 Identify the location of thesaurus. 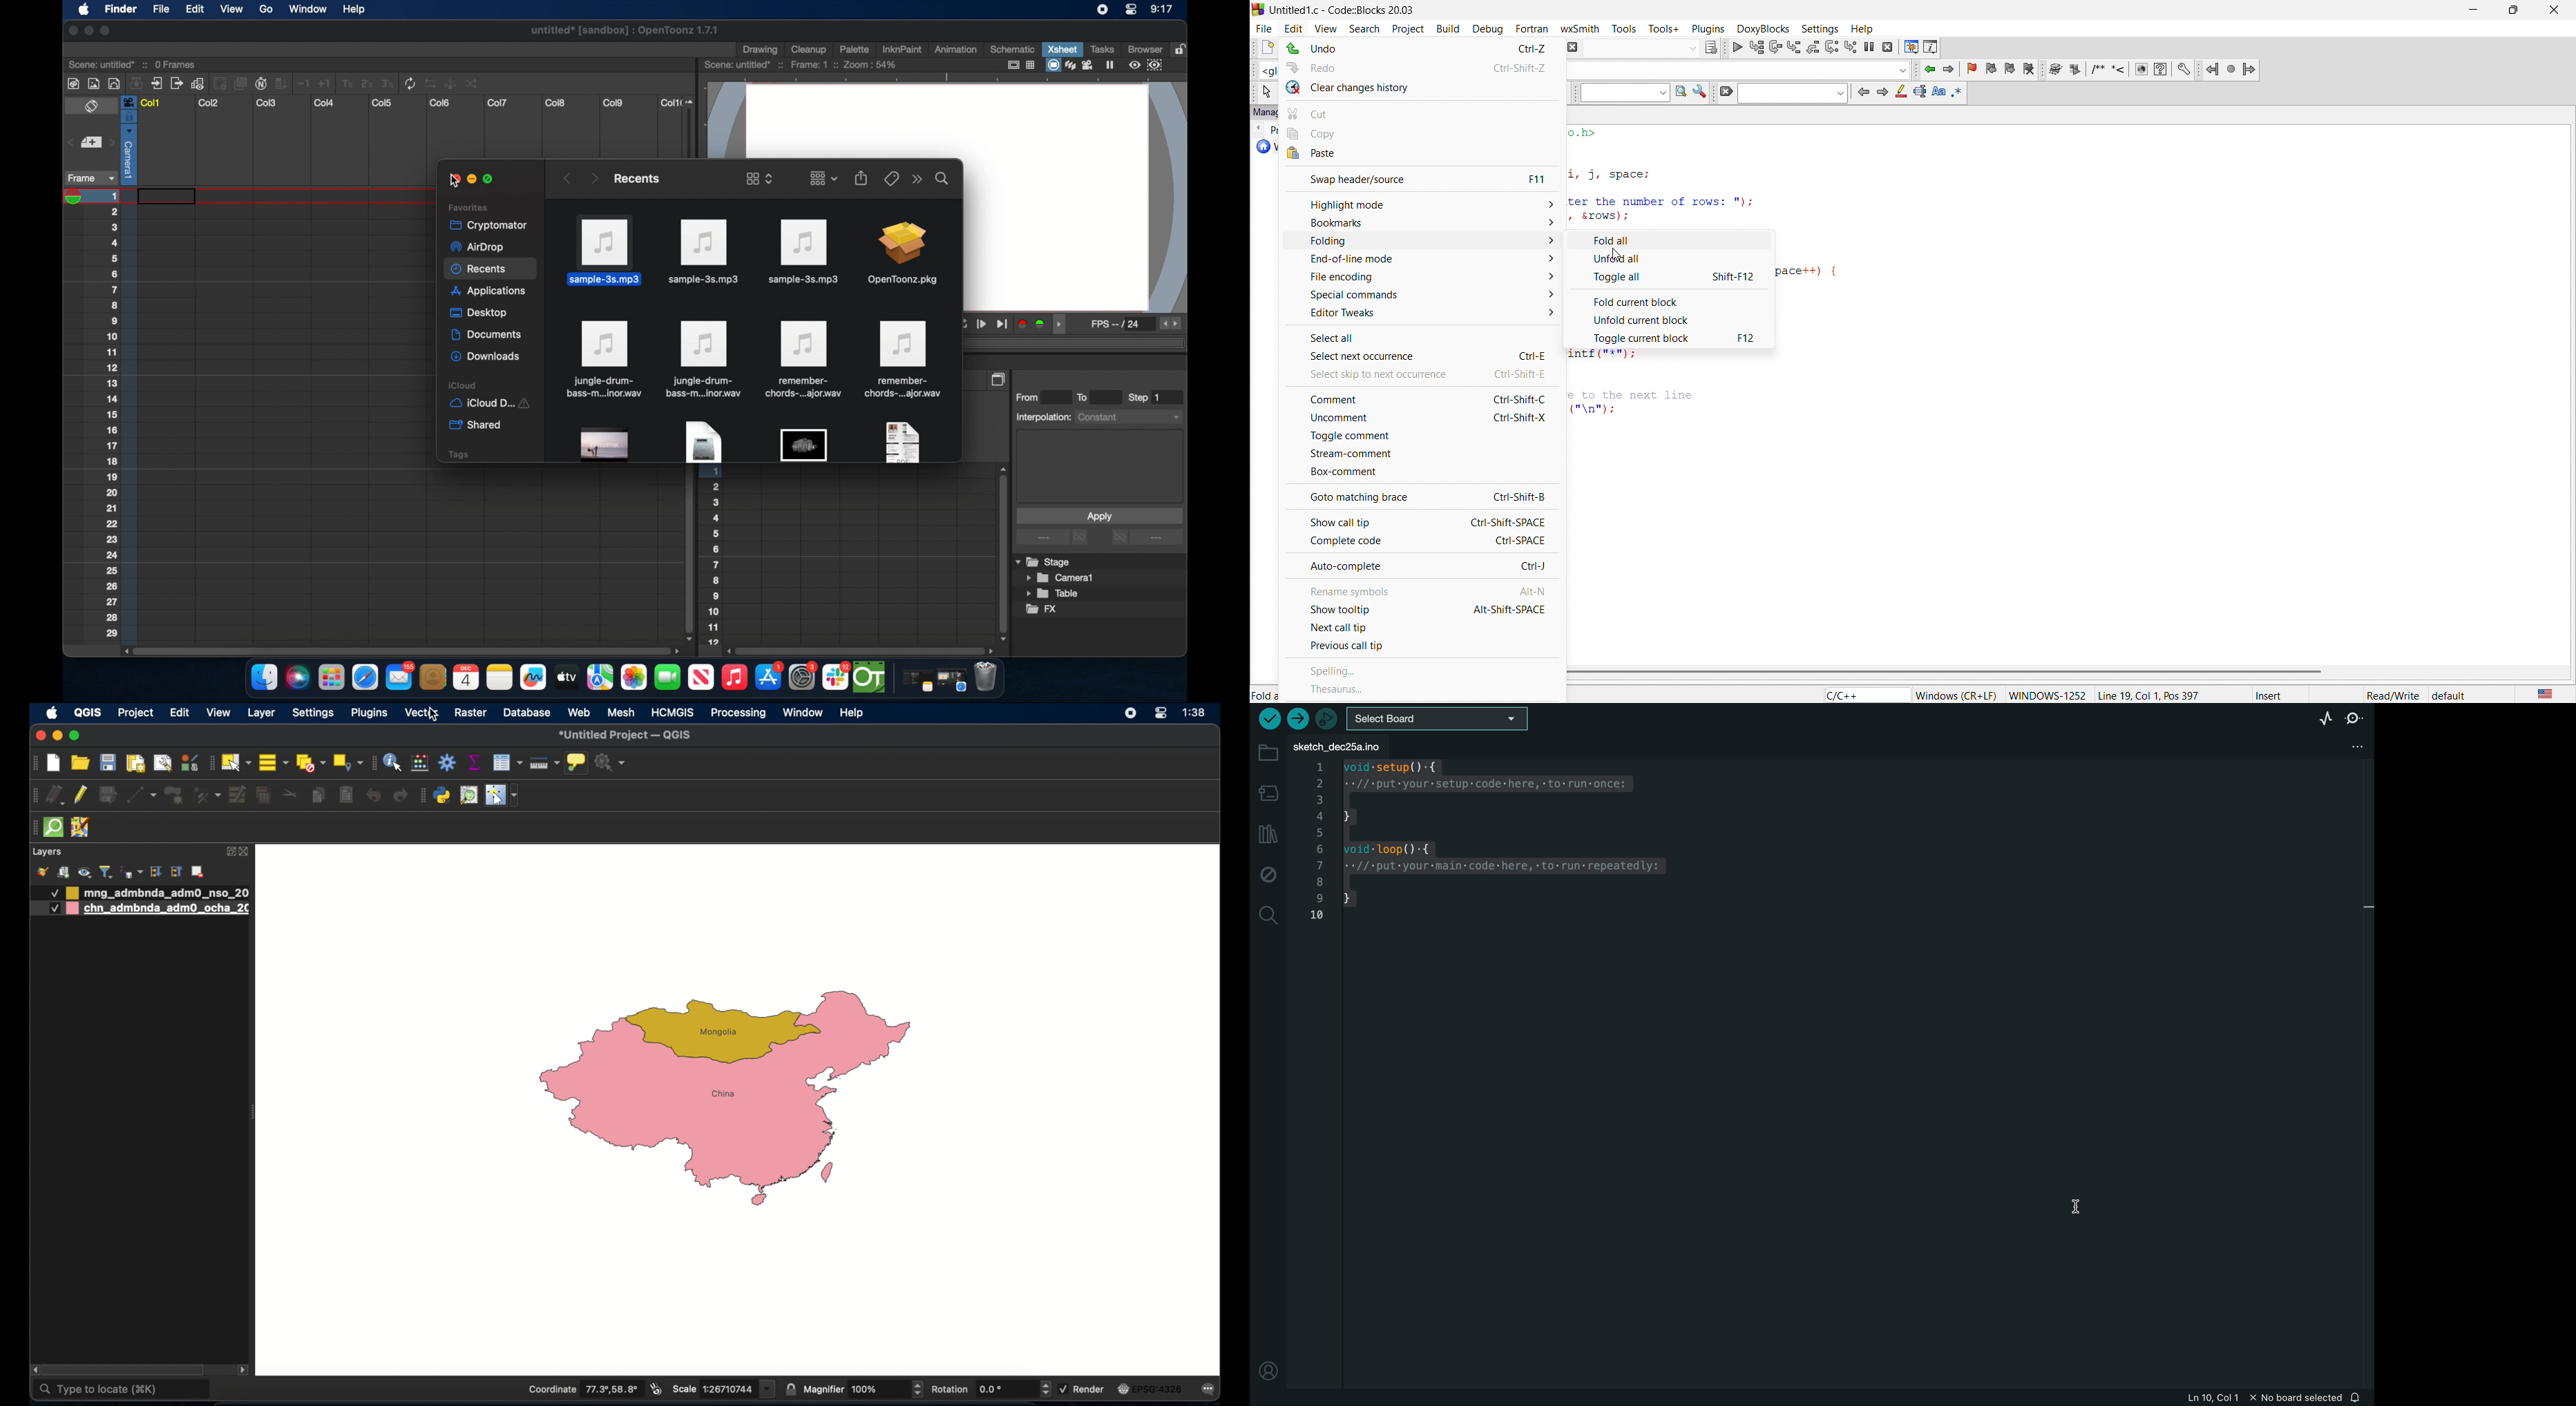
(1422, 689).